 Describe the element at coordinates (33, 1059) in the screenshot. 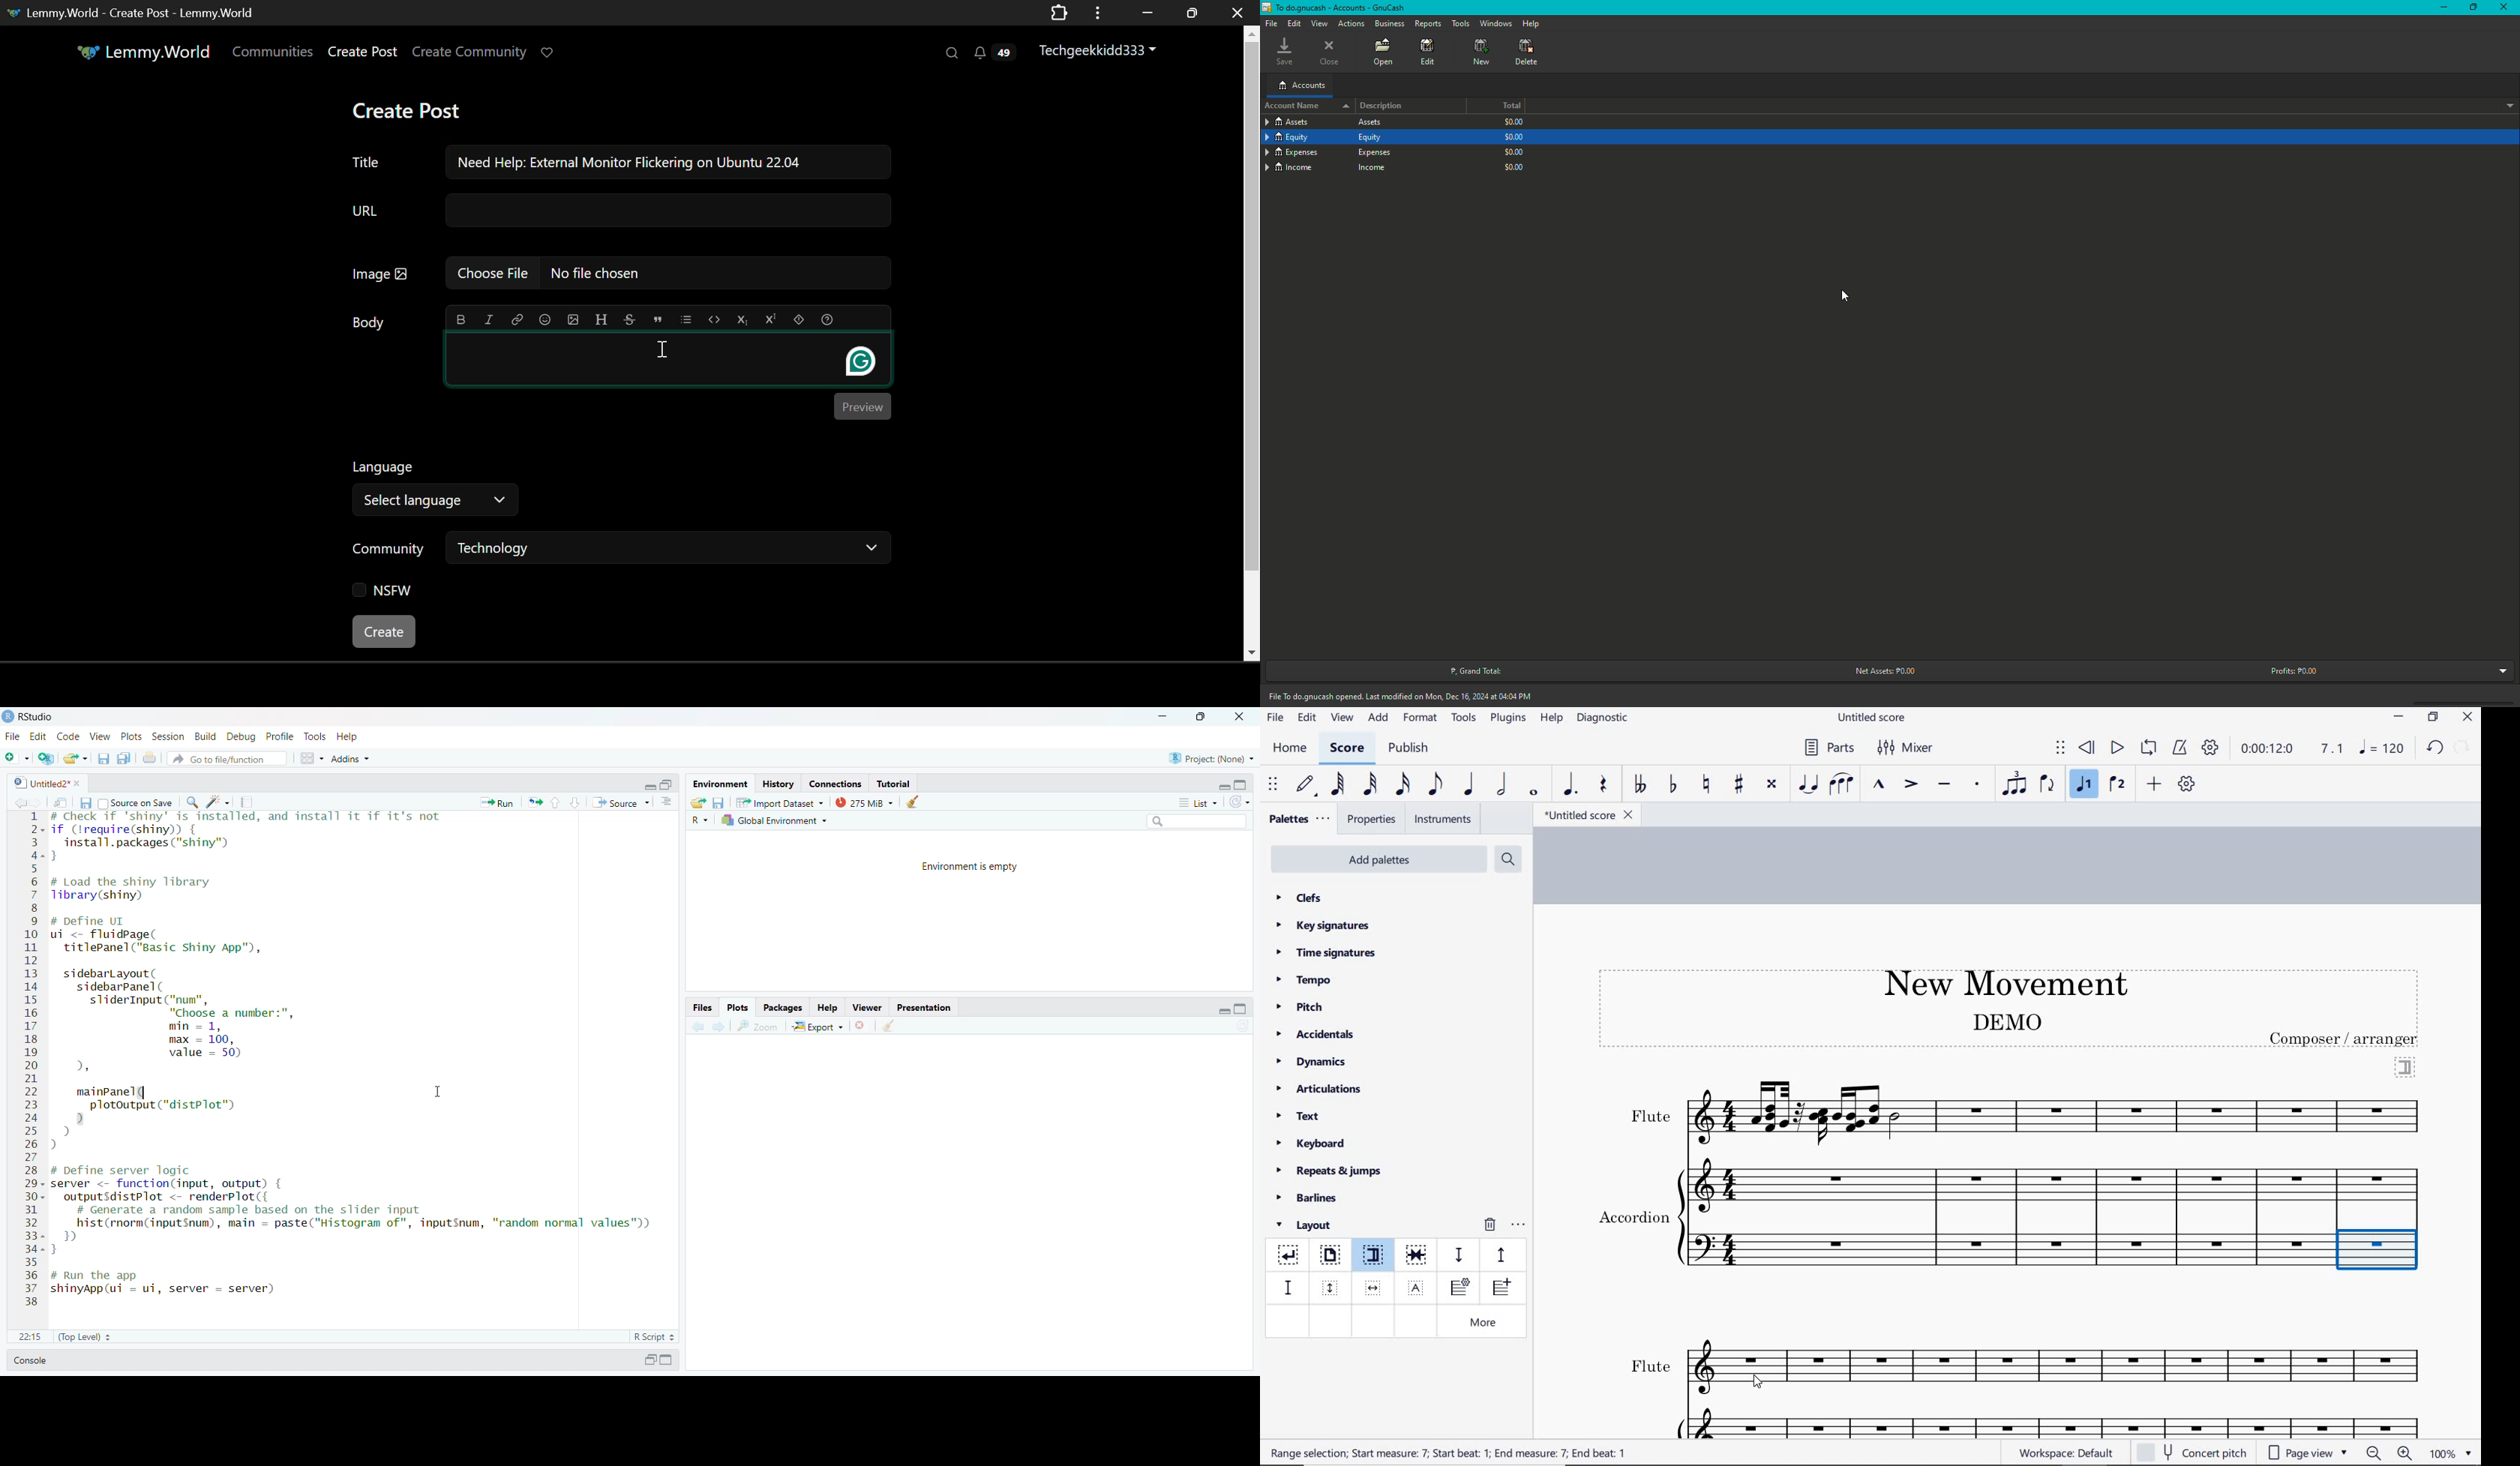

I see `line numbering` at that location.